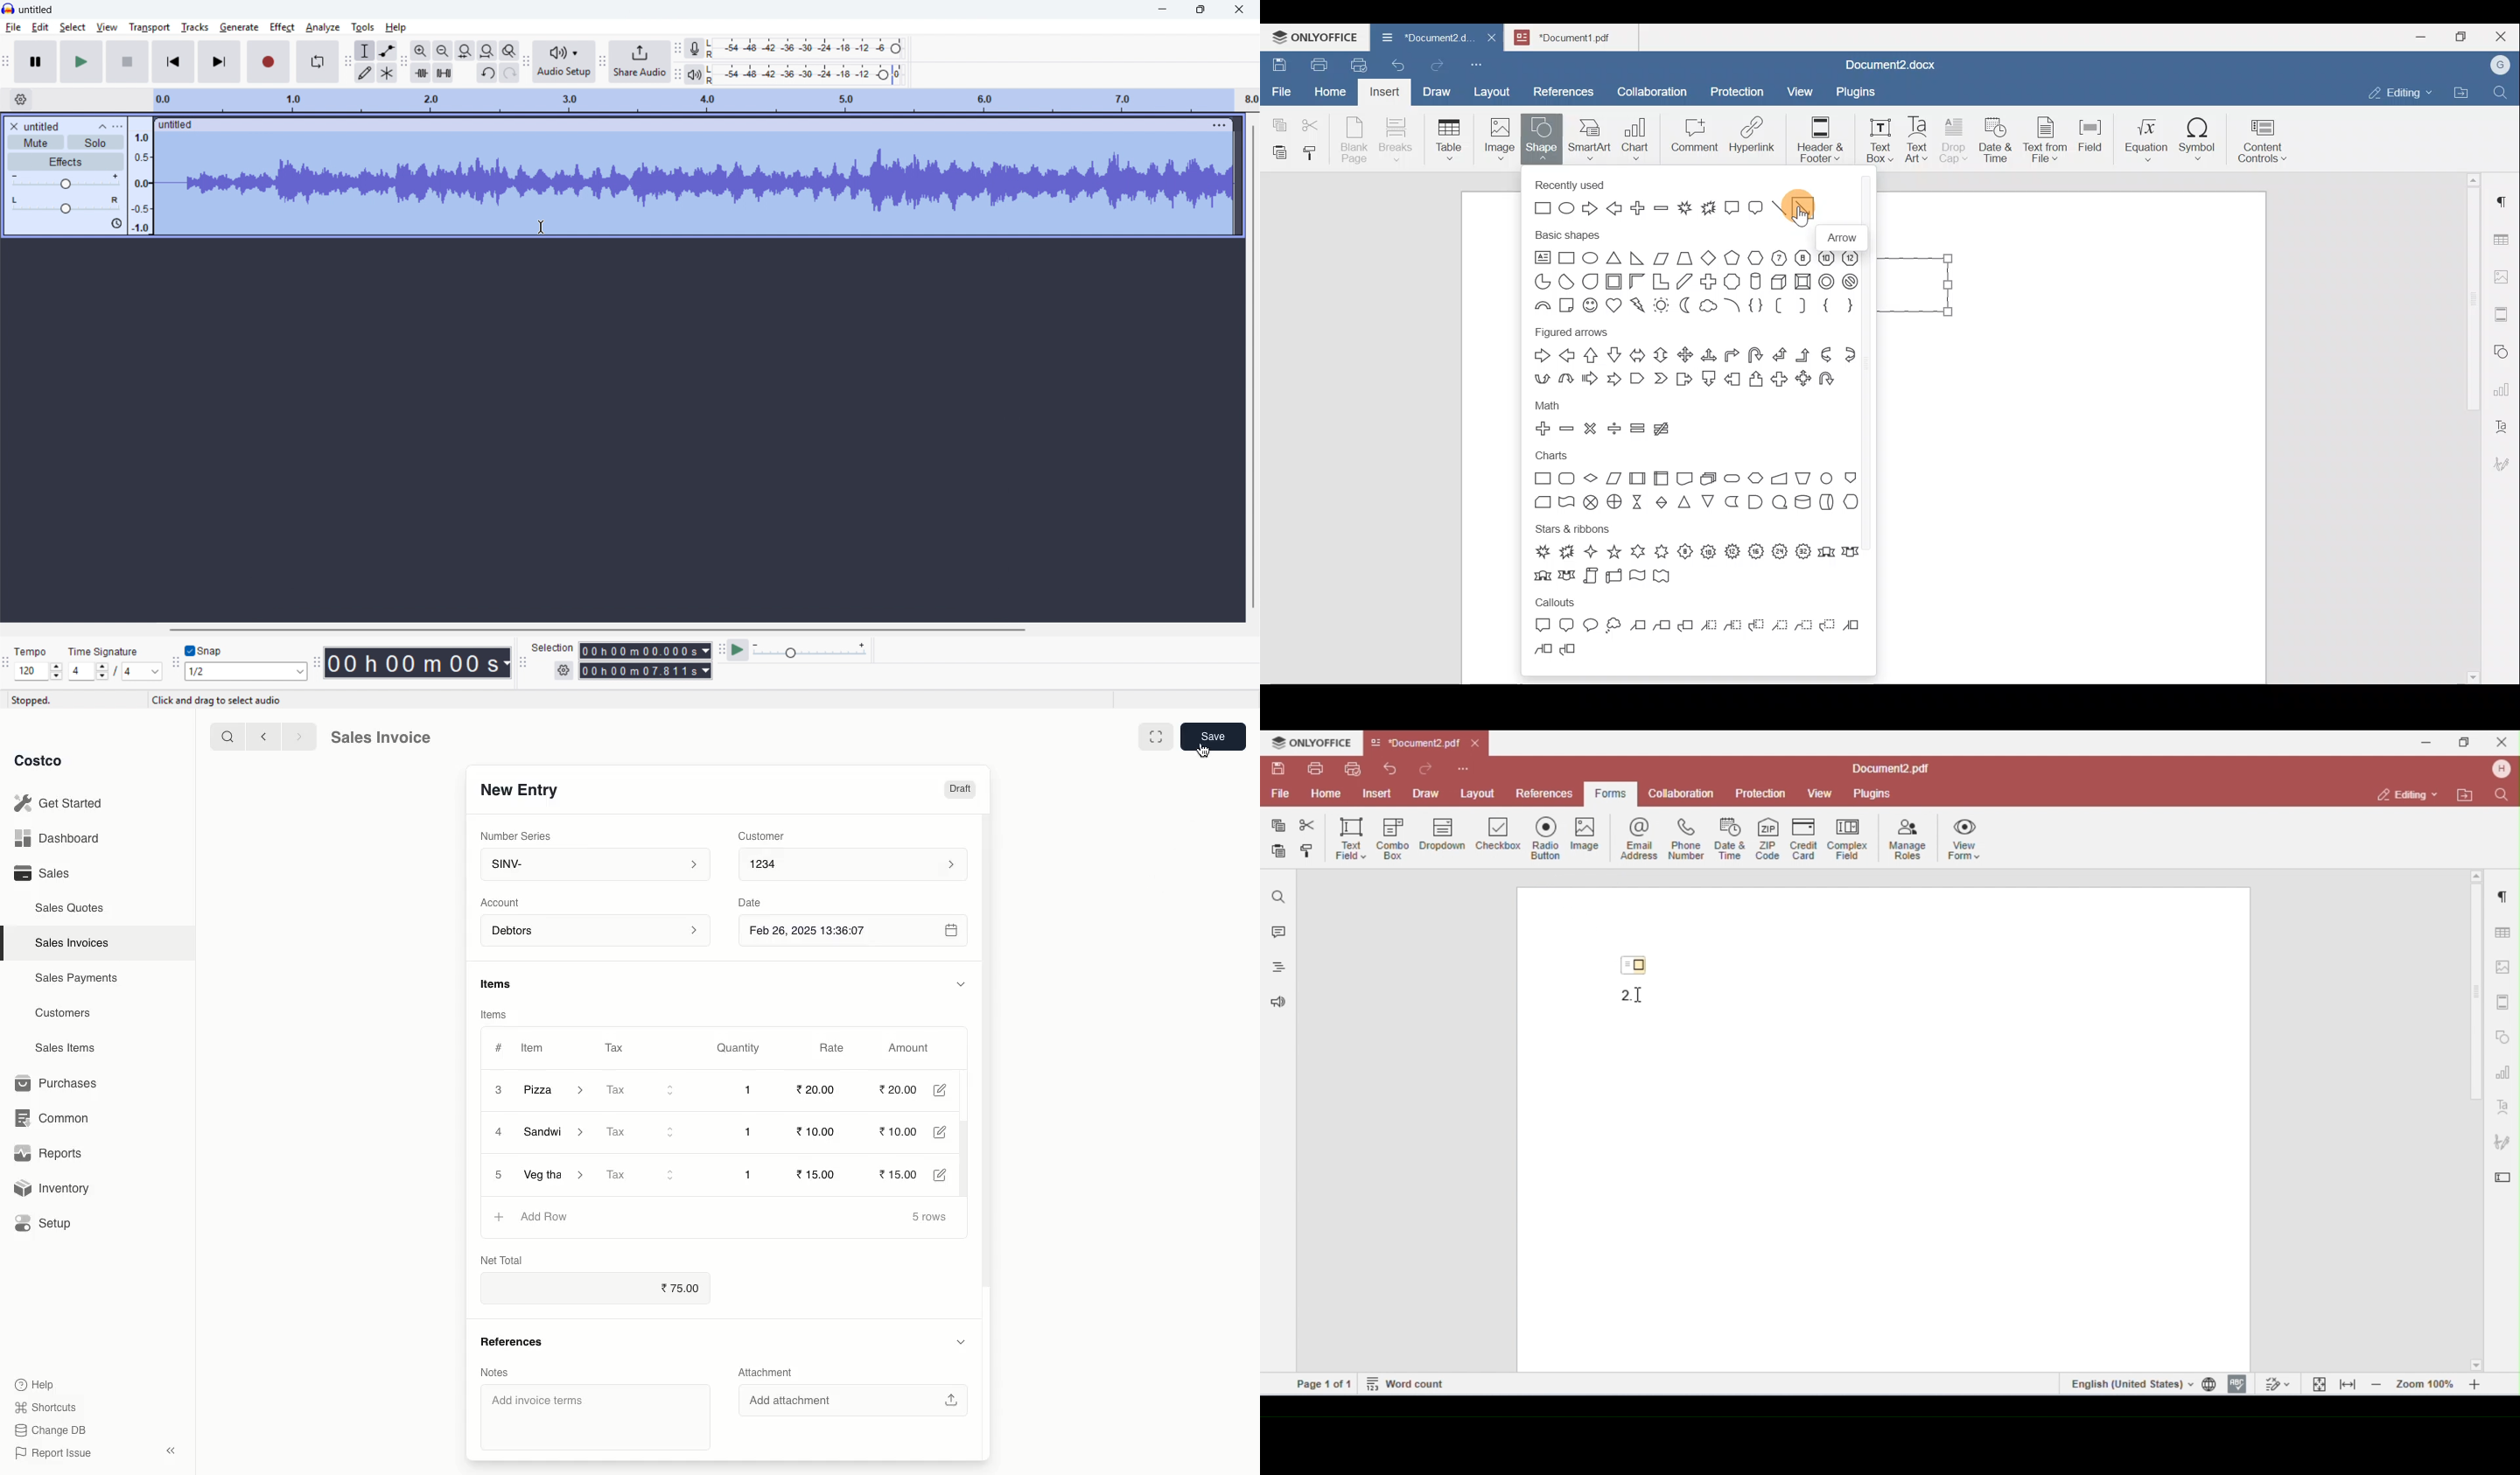 This screenshot has height=1484, width=2520. Describe the element at coordinates (737, 1049) in the screenshot. I see `Quantity` at that location.